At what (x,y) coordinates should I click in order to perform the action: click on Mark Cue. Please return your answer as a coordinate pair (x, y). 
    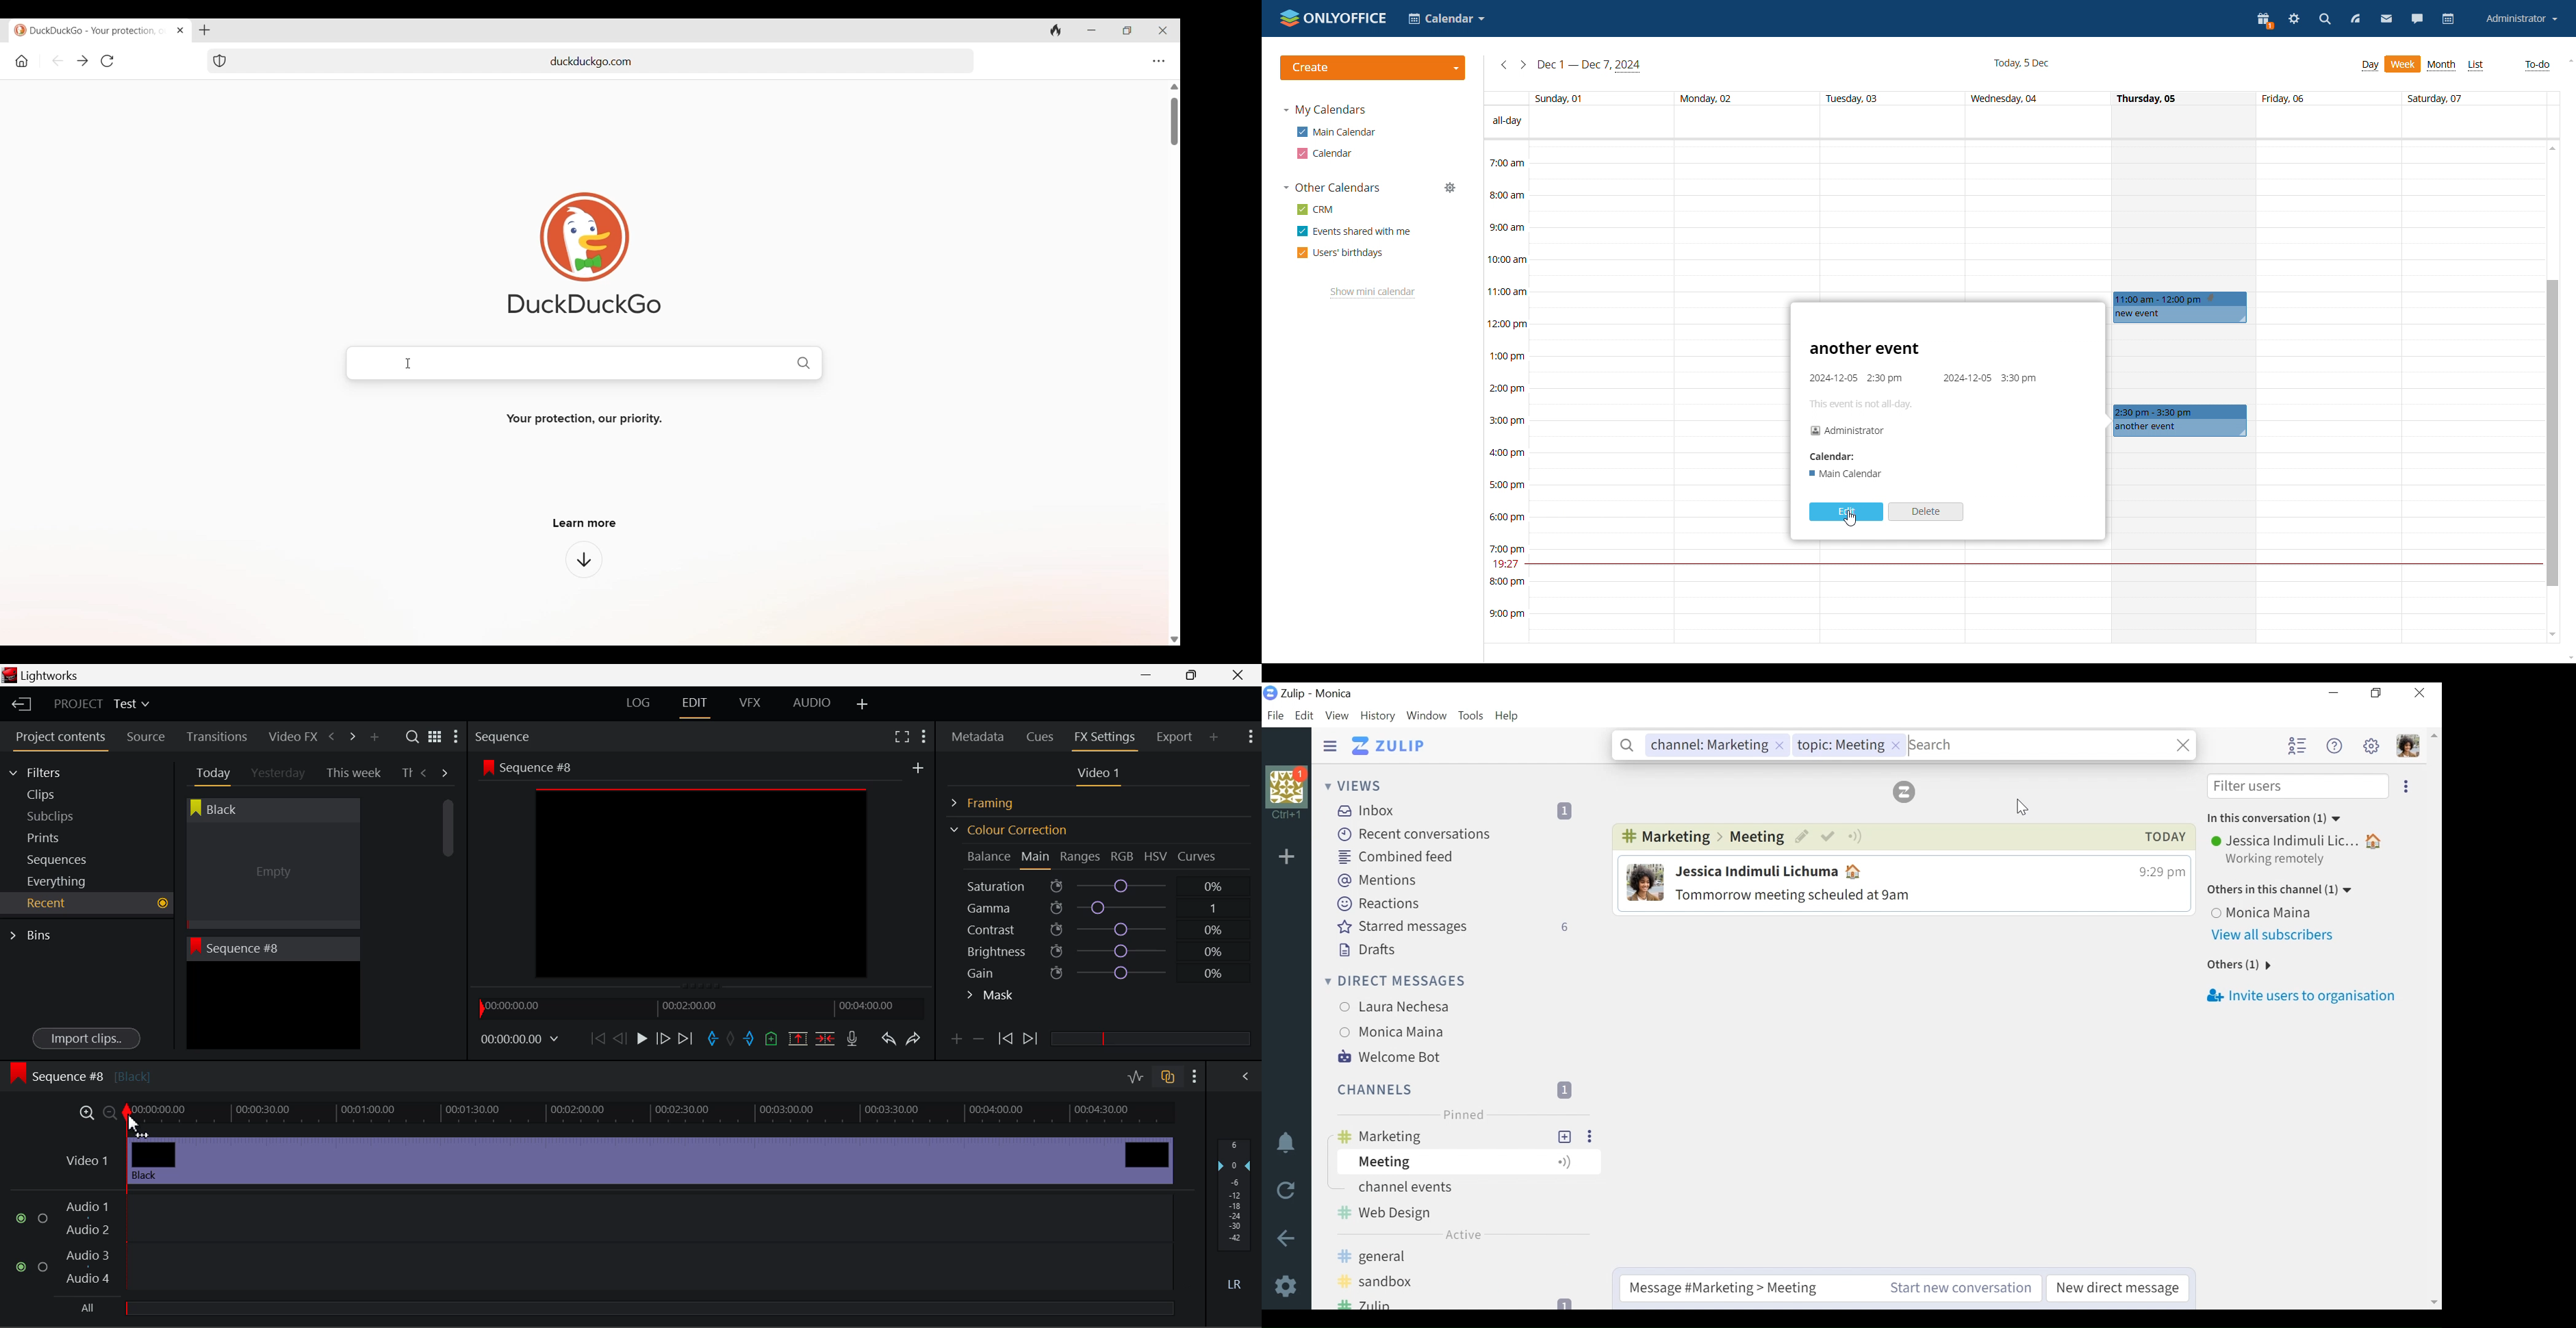
    Looking at the image, I should click on (771, 1039).